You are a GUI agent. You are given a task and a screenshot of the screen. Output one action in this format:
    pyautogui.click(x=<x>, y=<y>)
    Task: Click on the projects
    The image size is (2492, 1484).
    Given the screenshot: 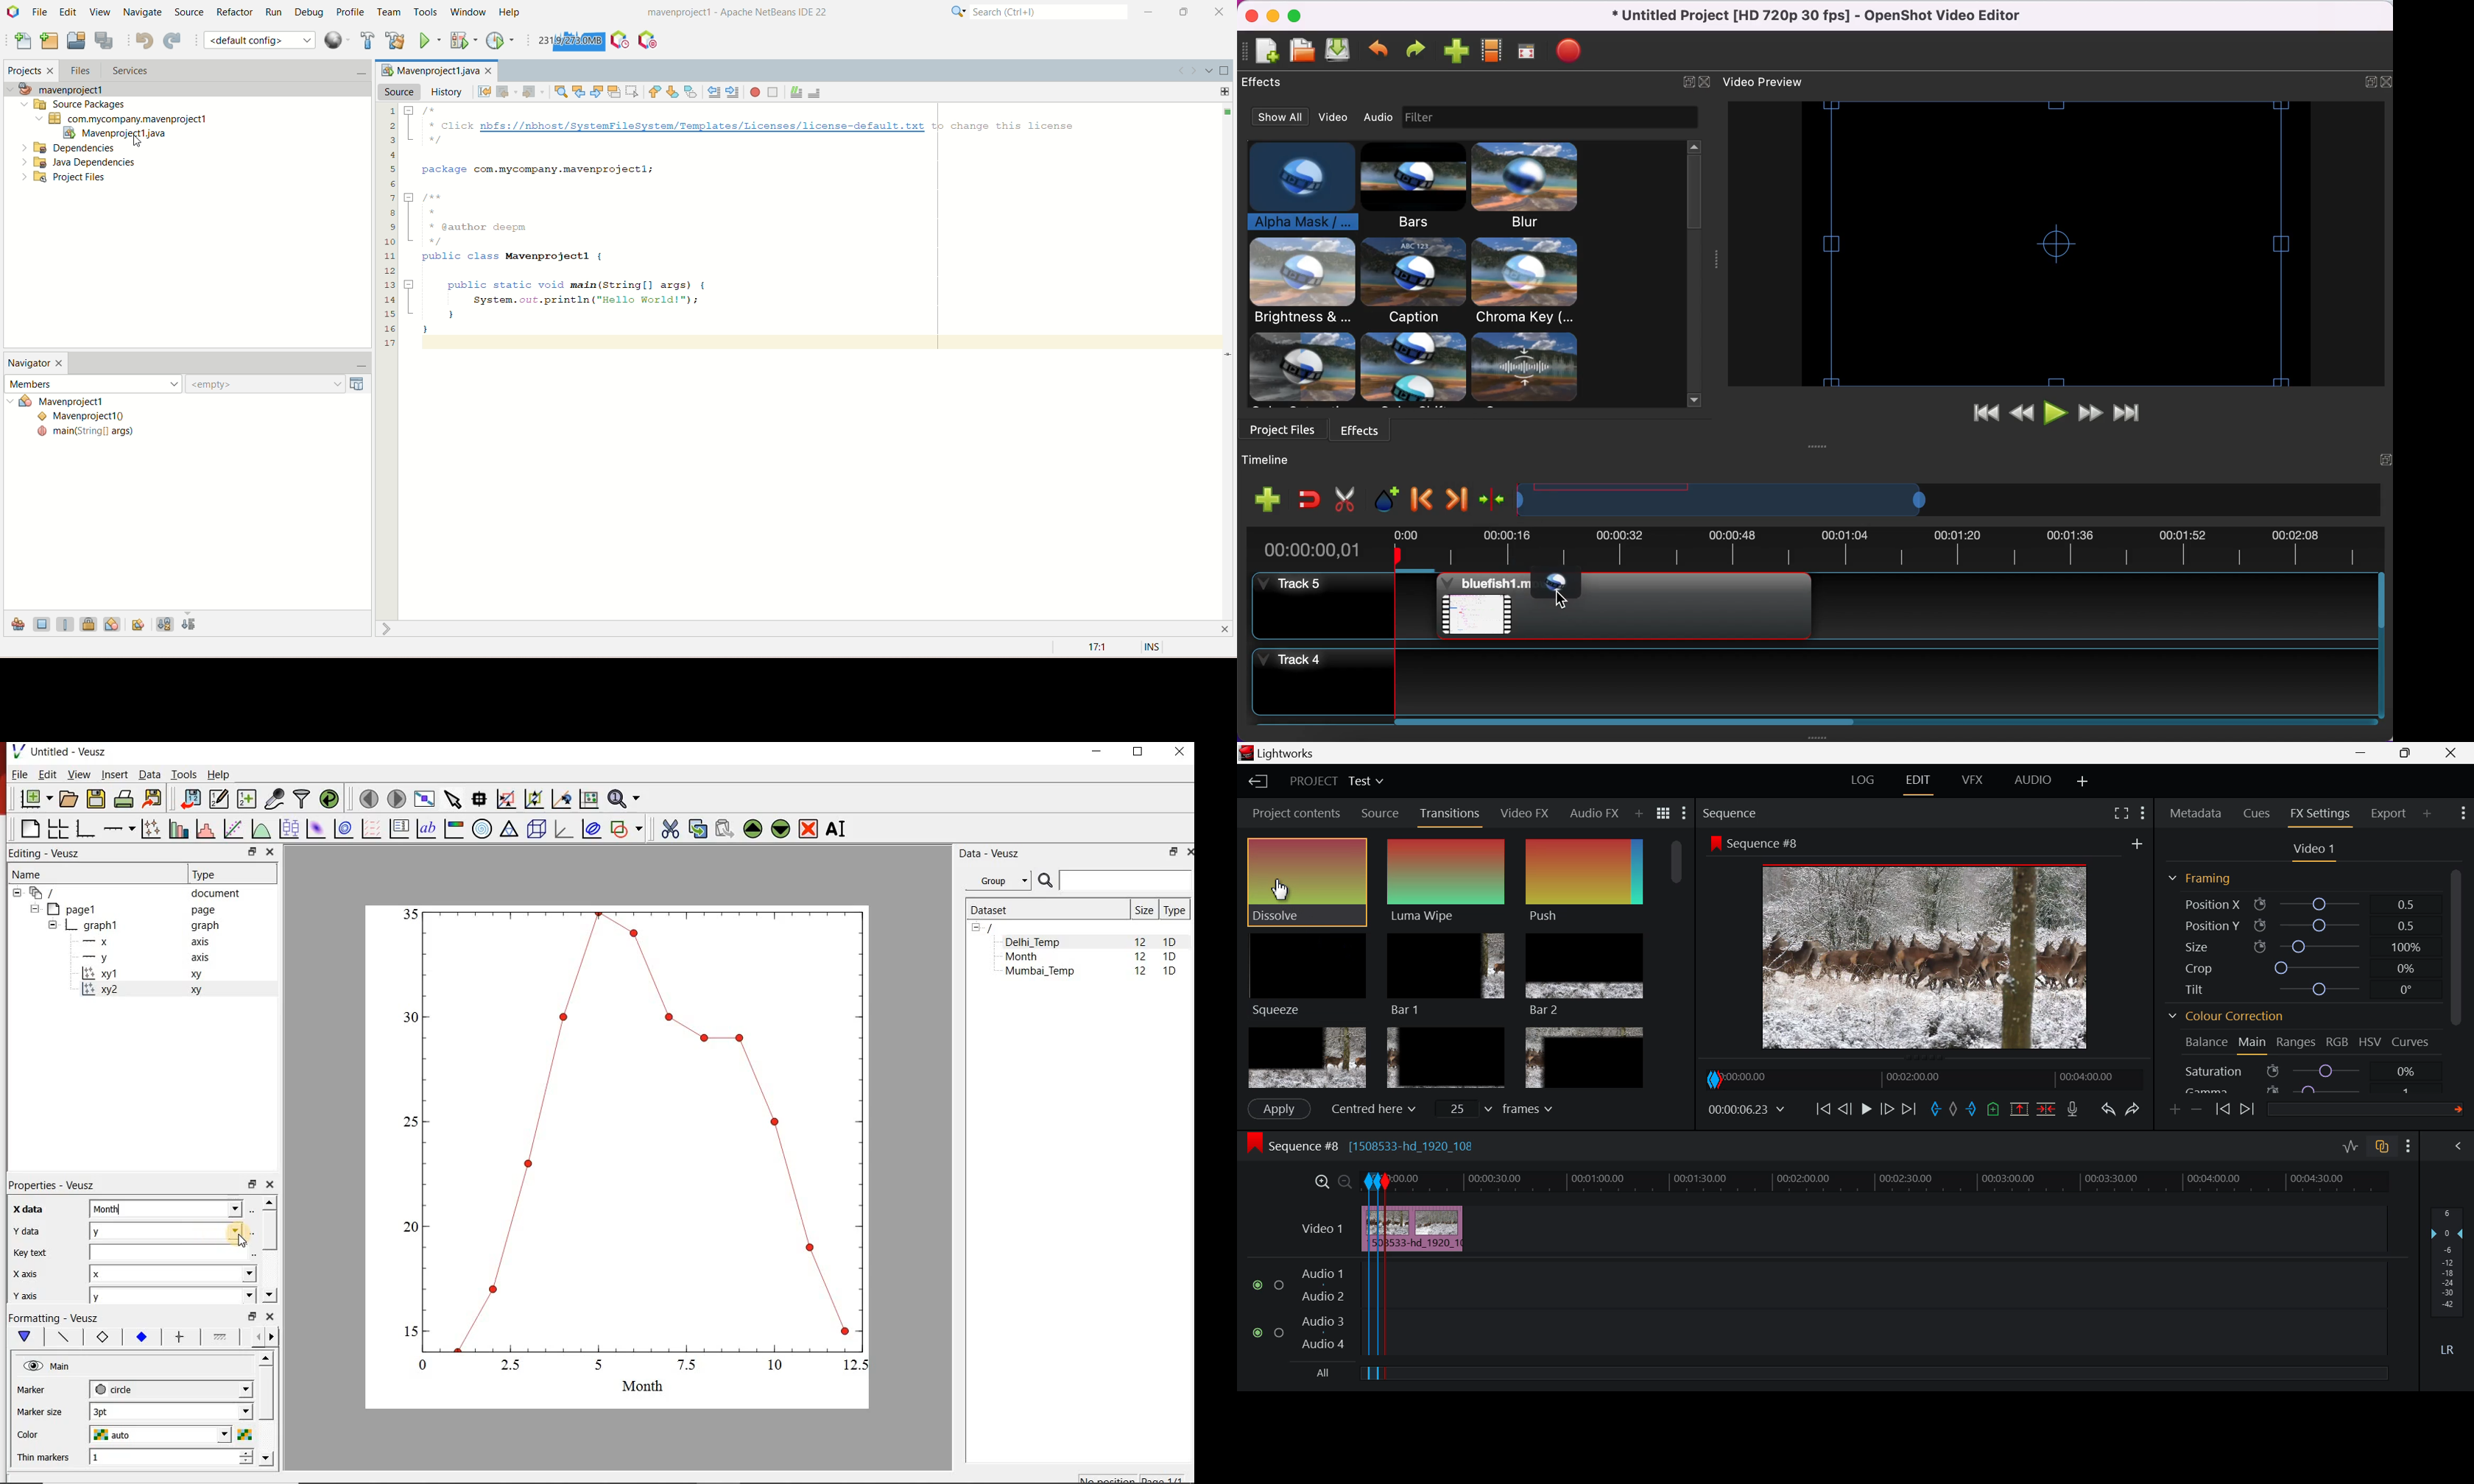 What is the action you would take?
    pyautogui.click(x=28, y=72)
    